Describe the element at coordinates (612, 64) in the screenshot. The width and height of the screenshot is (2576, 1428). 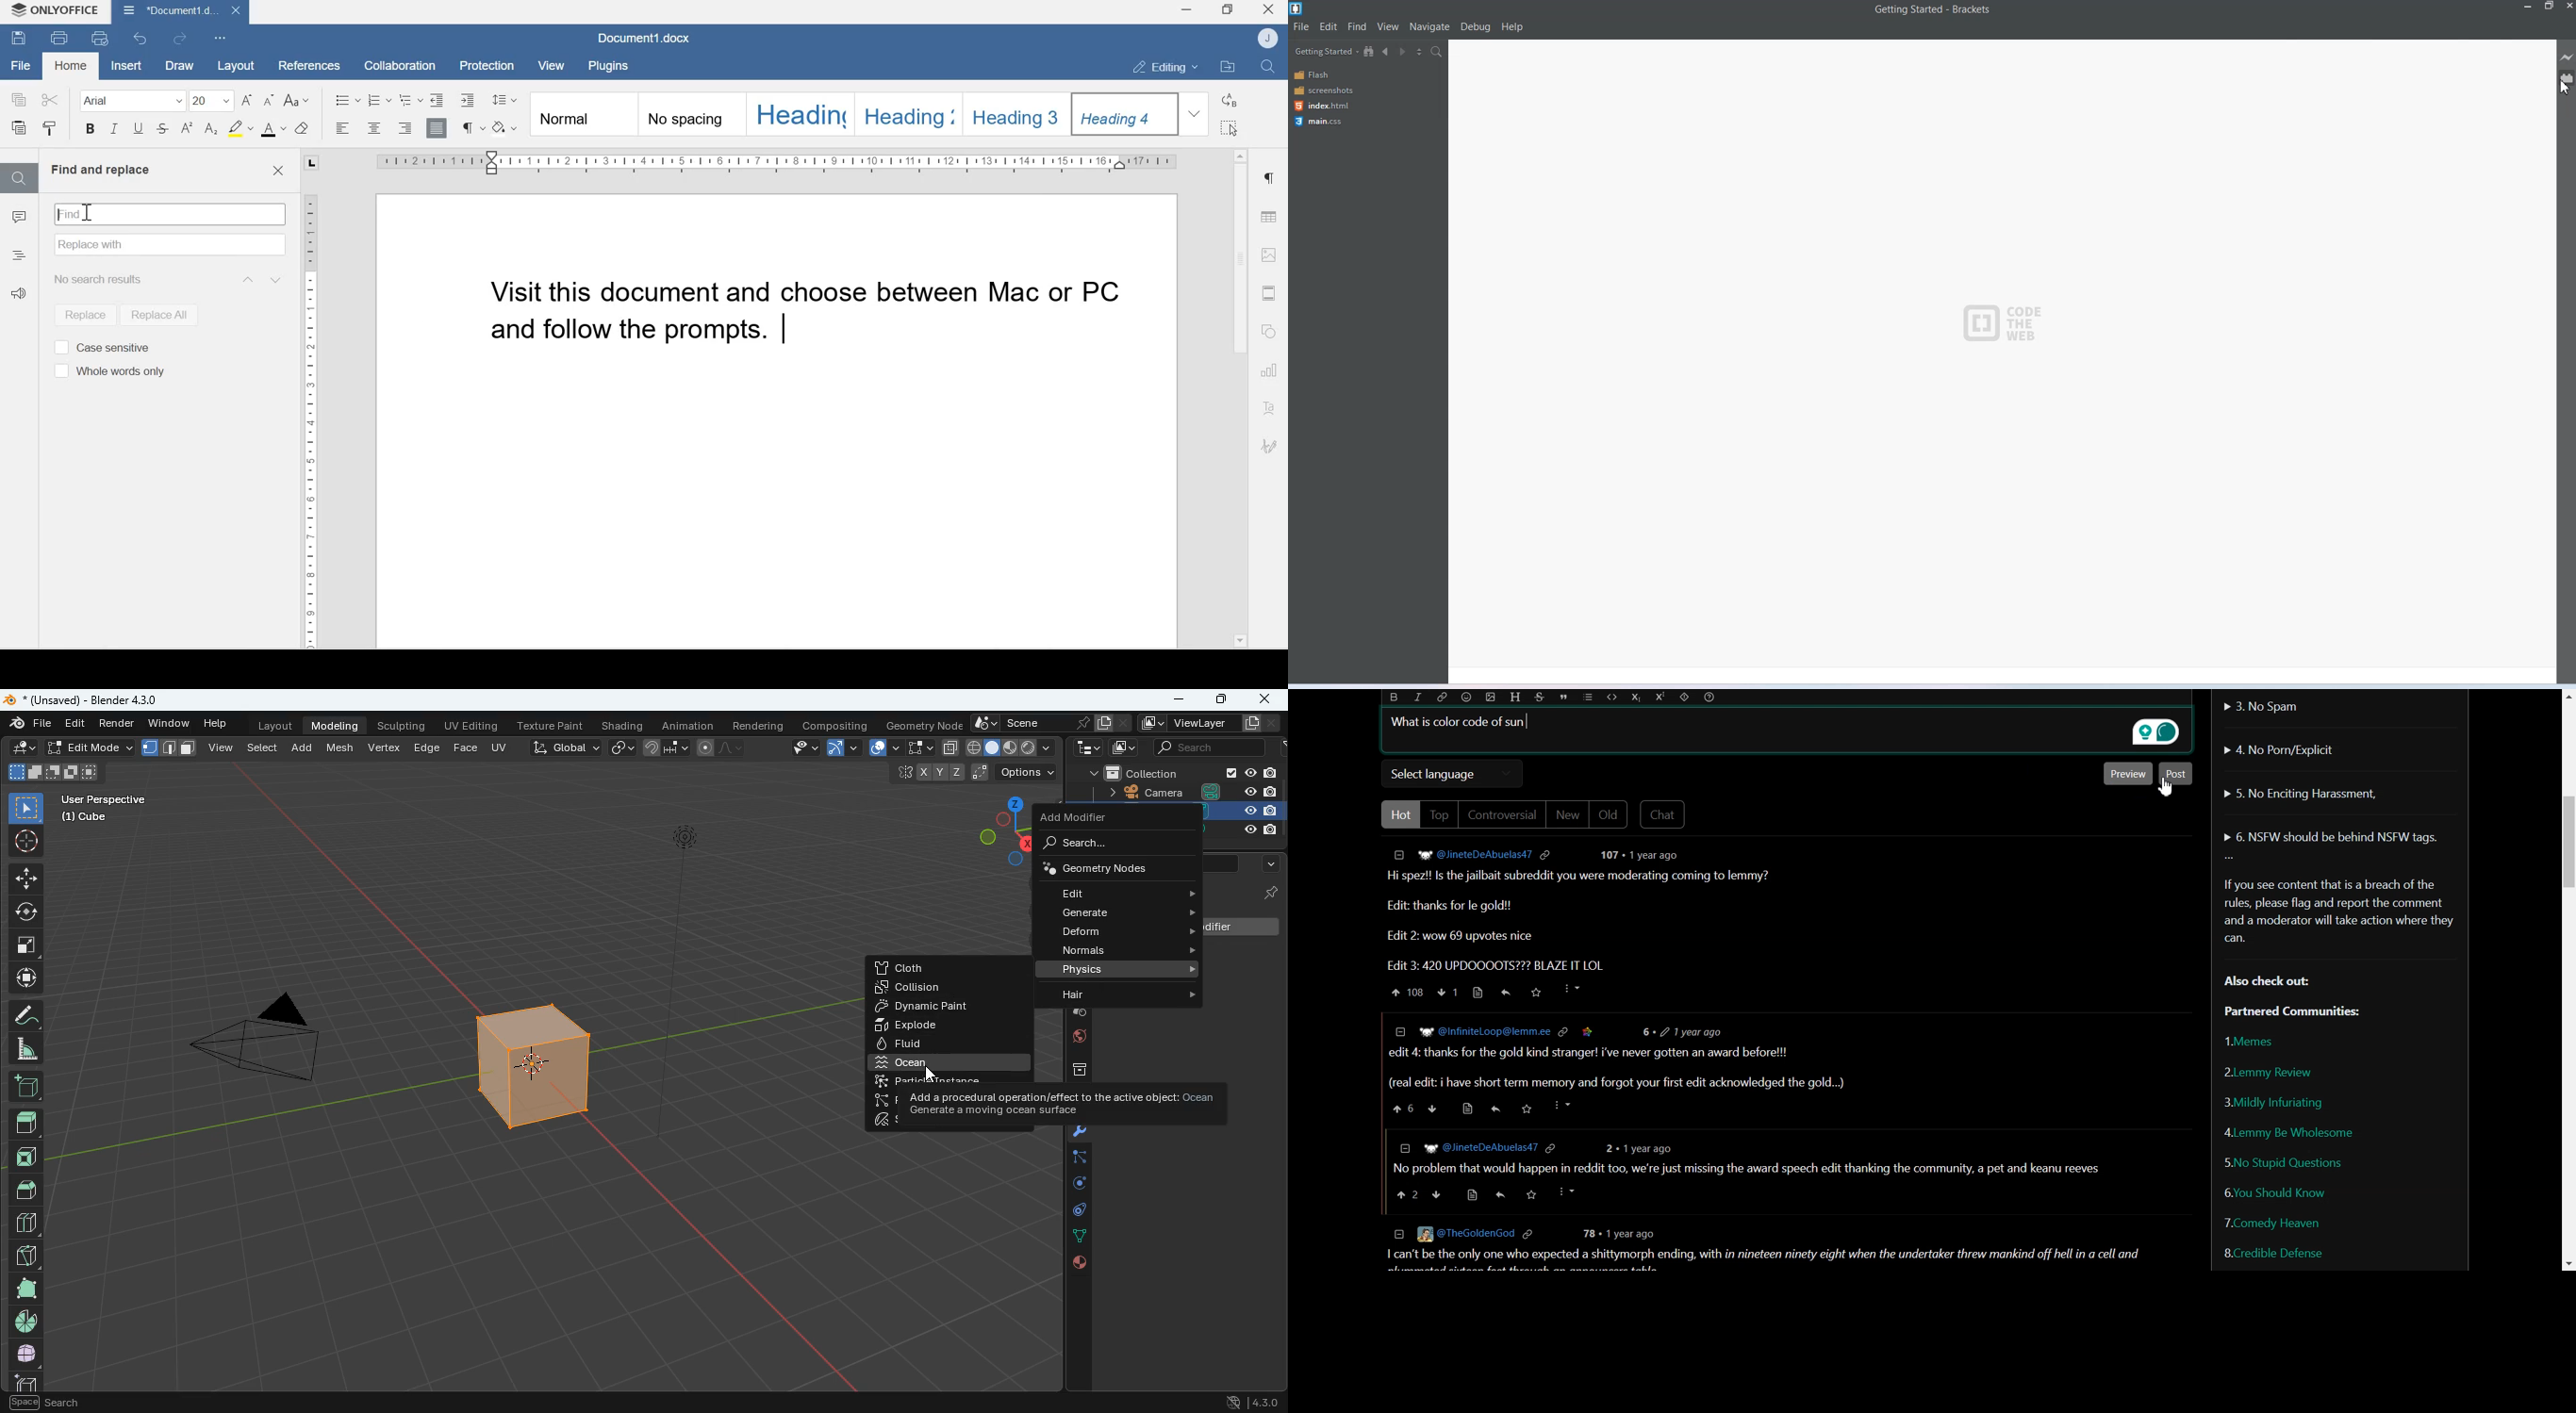
I see `Plugins` at that location.